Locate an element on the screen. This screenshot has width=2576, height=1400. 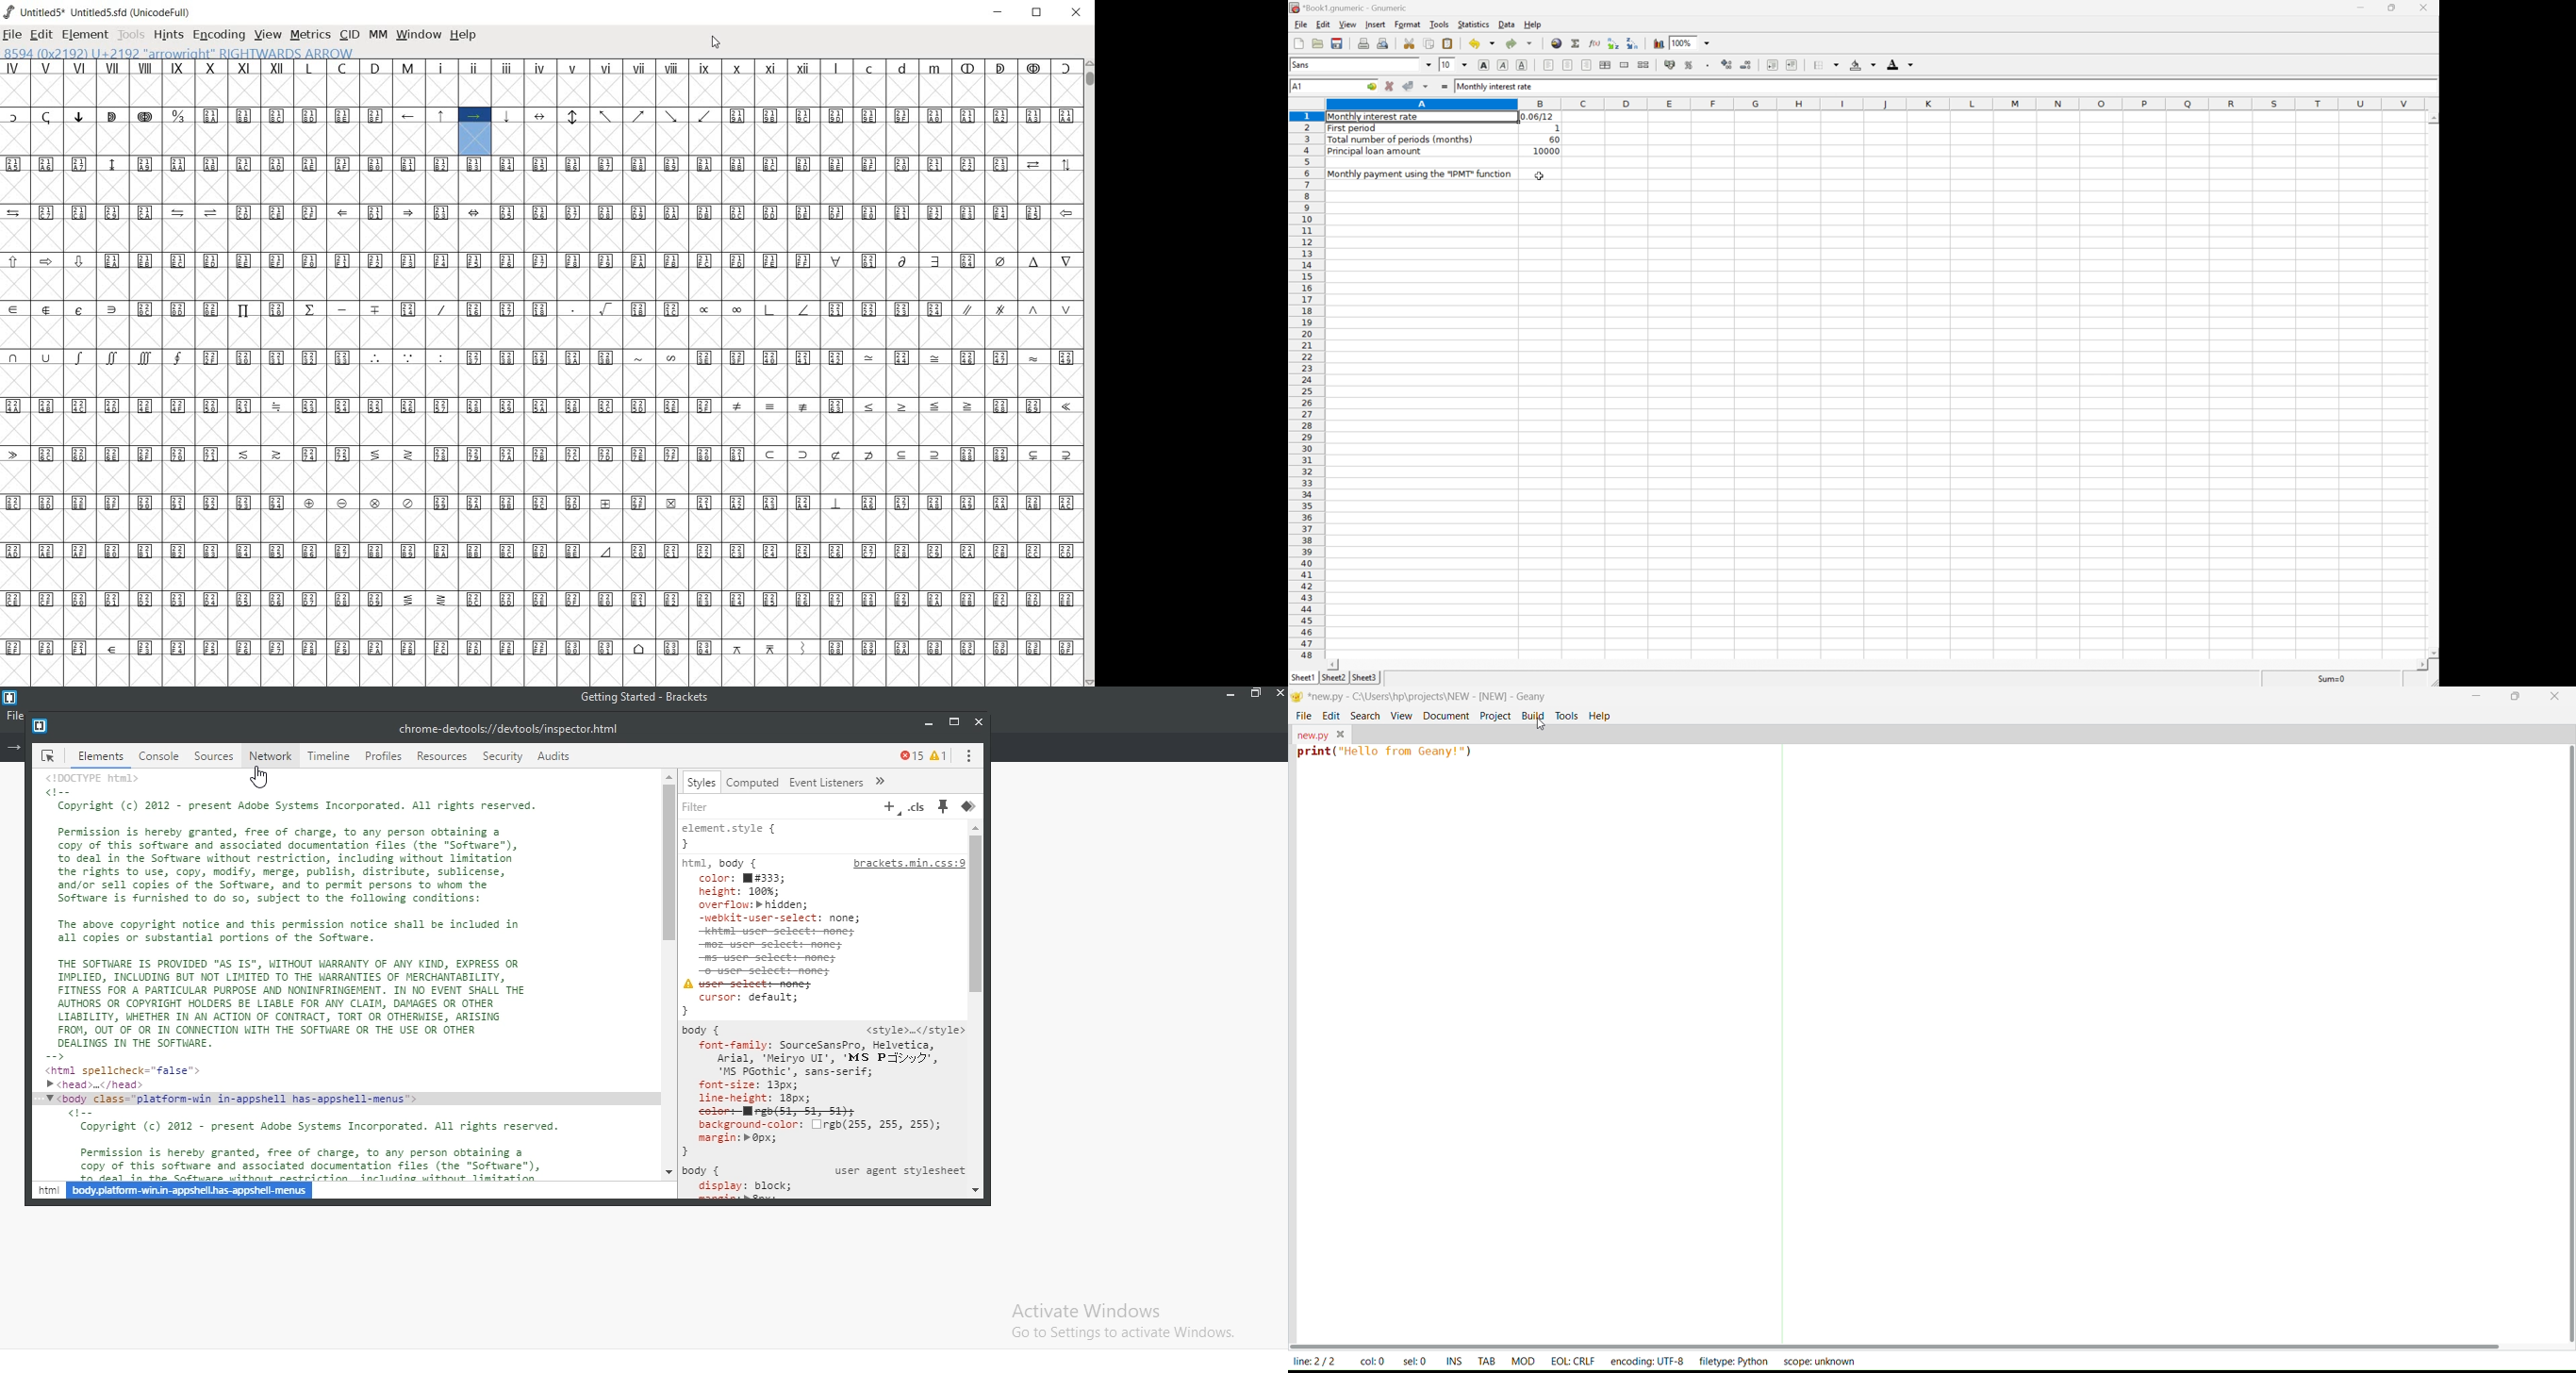
.cls is located at coordinates (916, 807).